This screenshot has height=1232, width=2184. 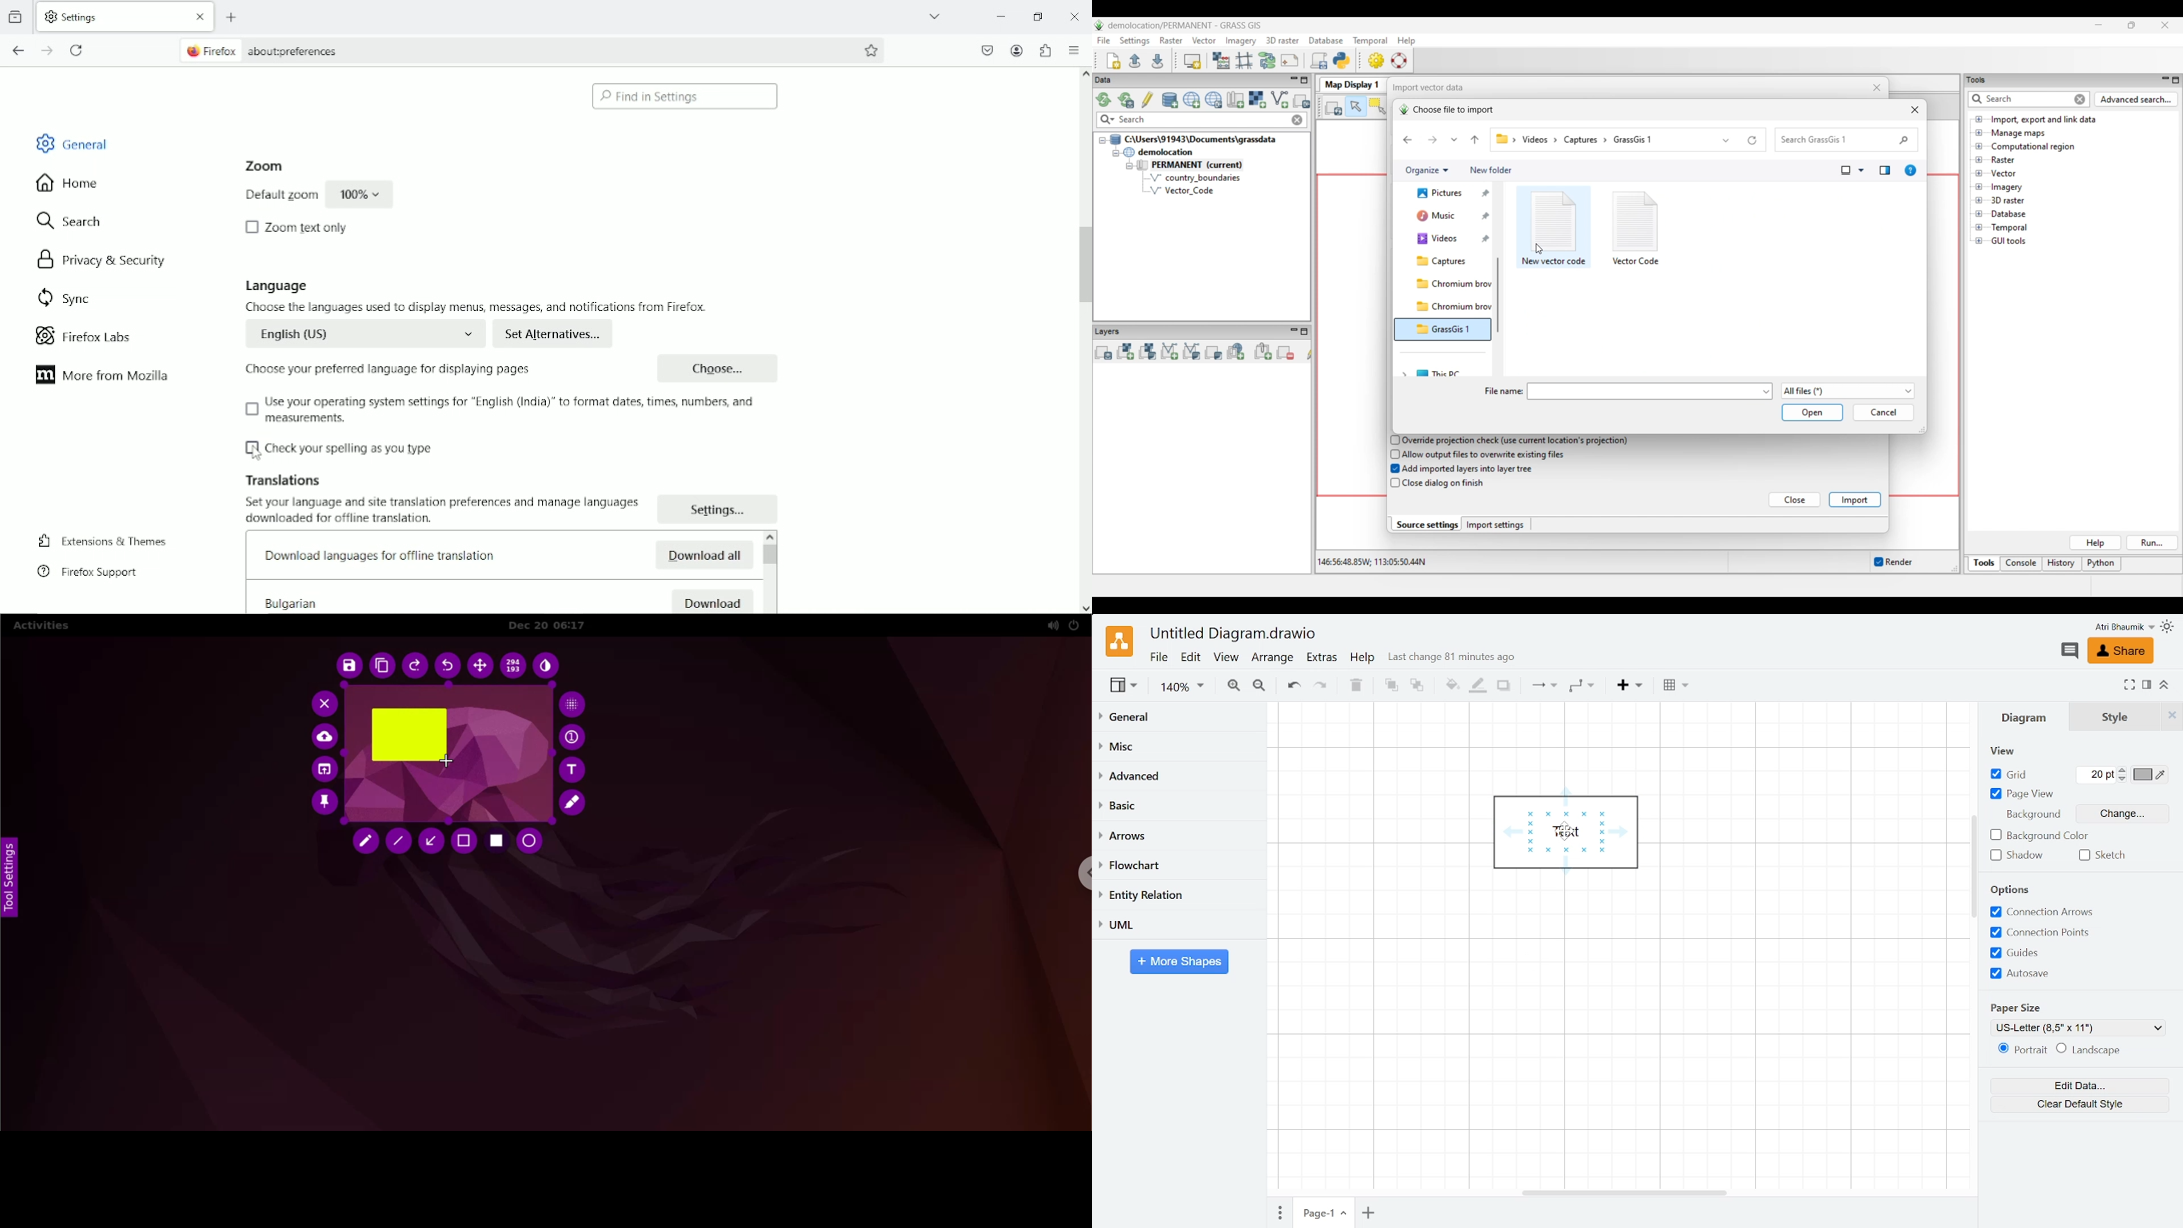 I want to click on minimize, so click(x=1001, y=17).